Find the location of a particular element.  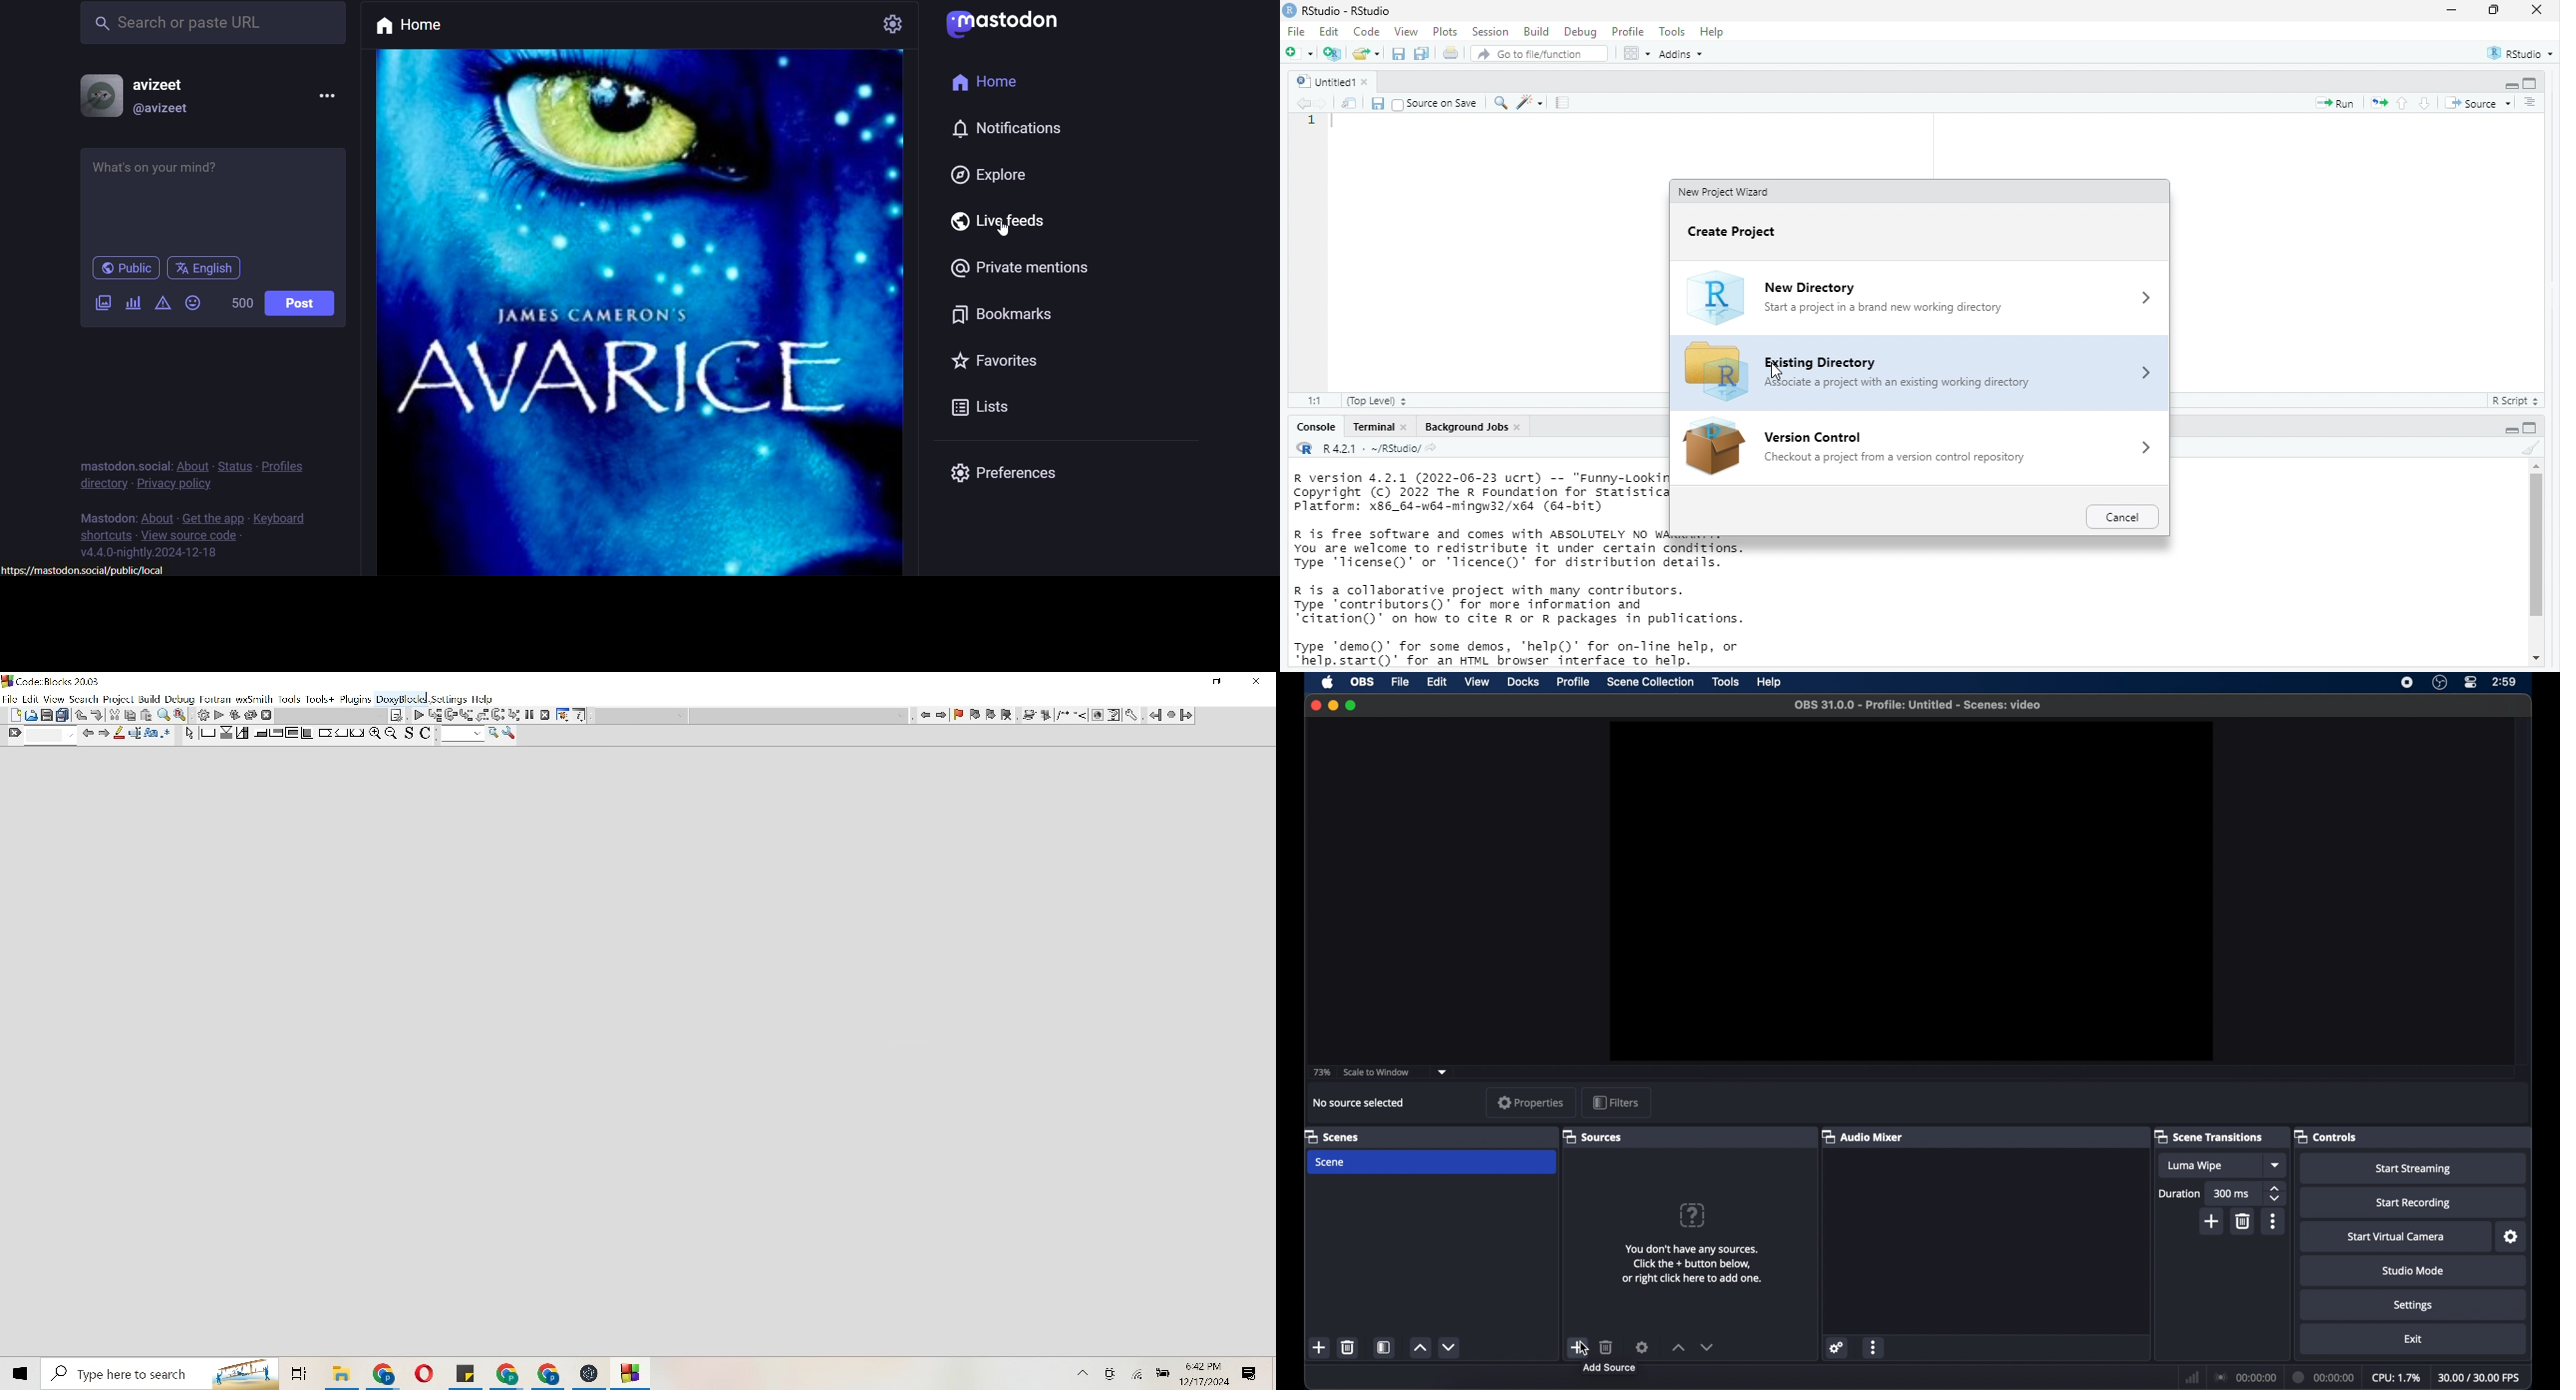

close is located at coordinates (1374, 82).